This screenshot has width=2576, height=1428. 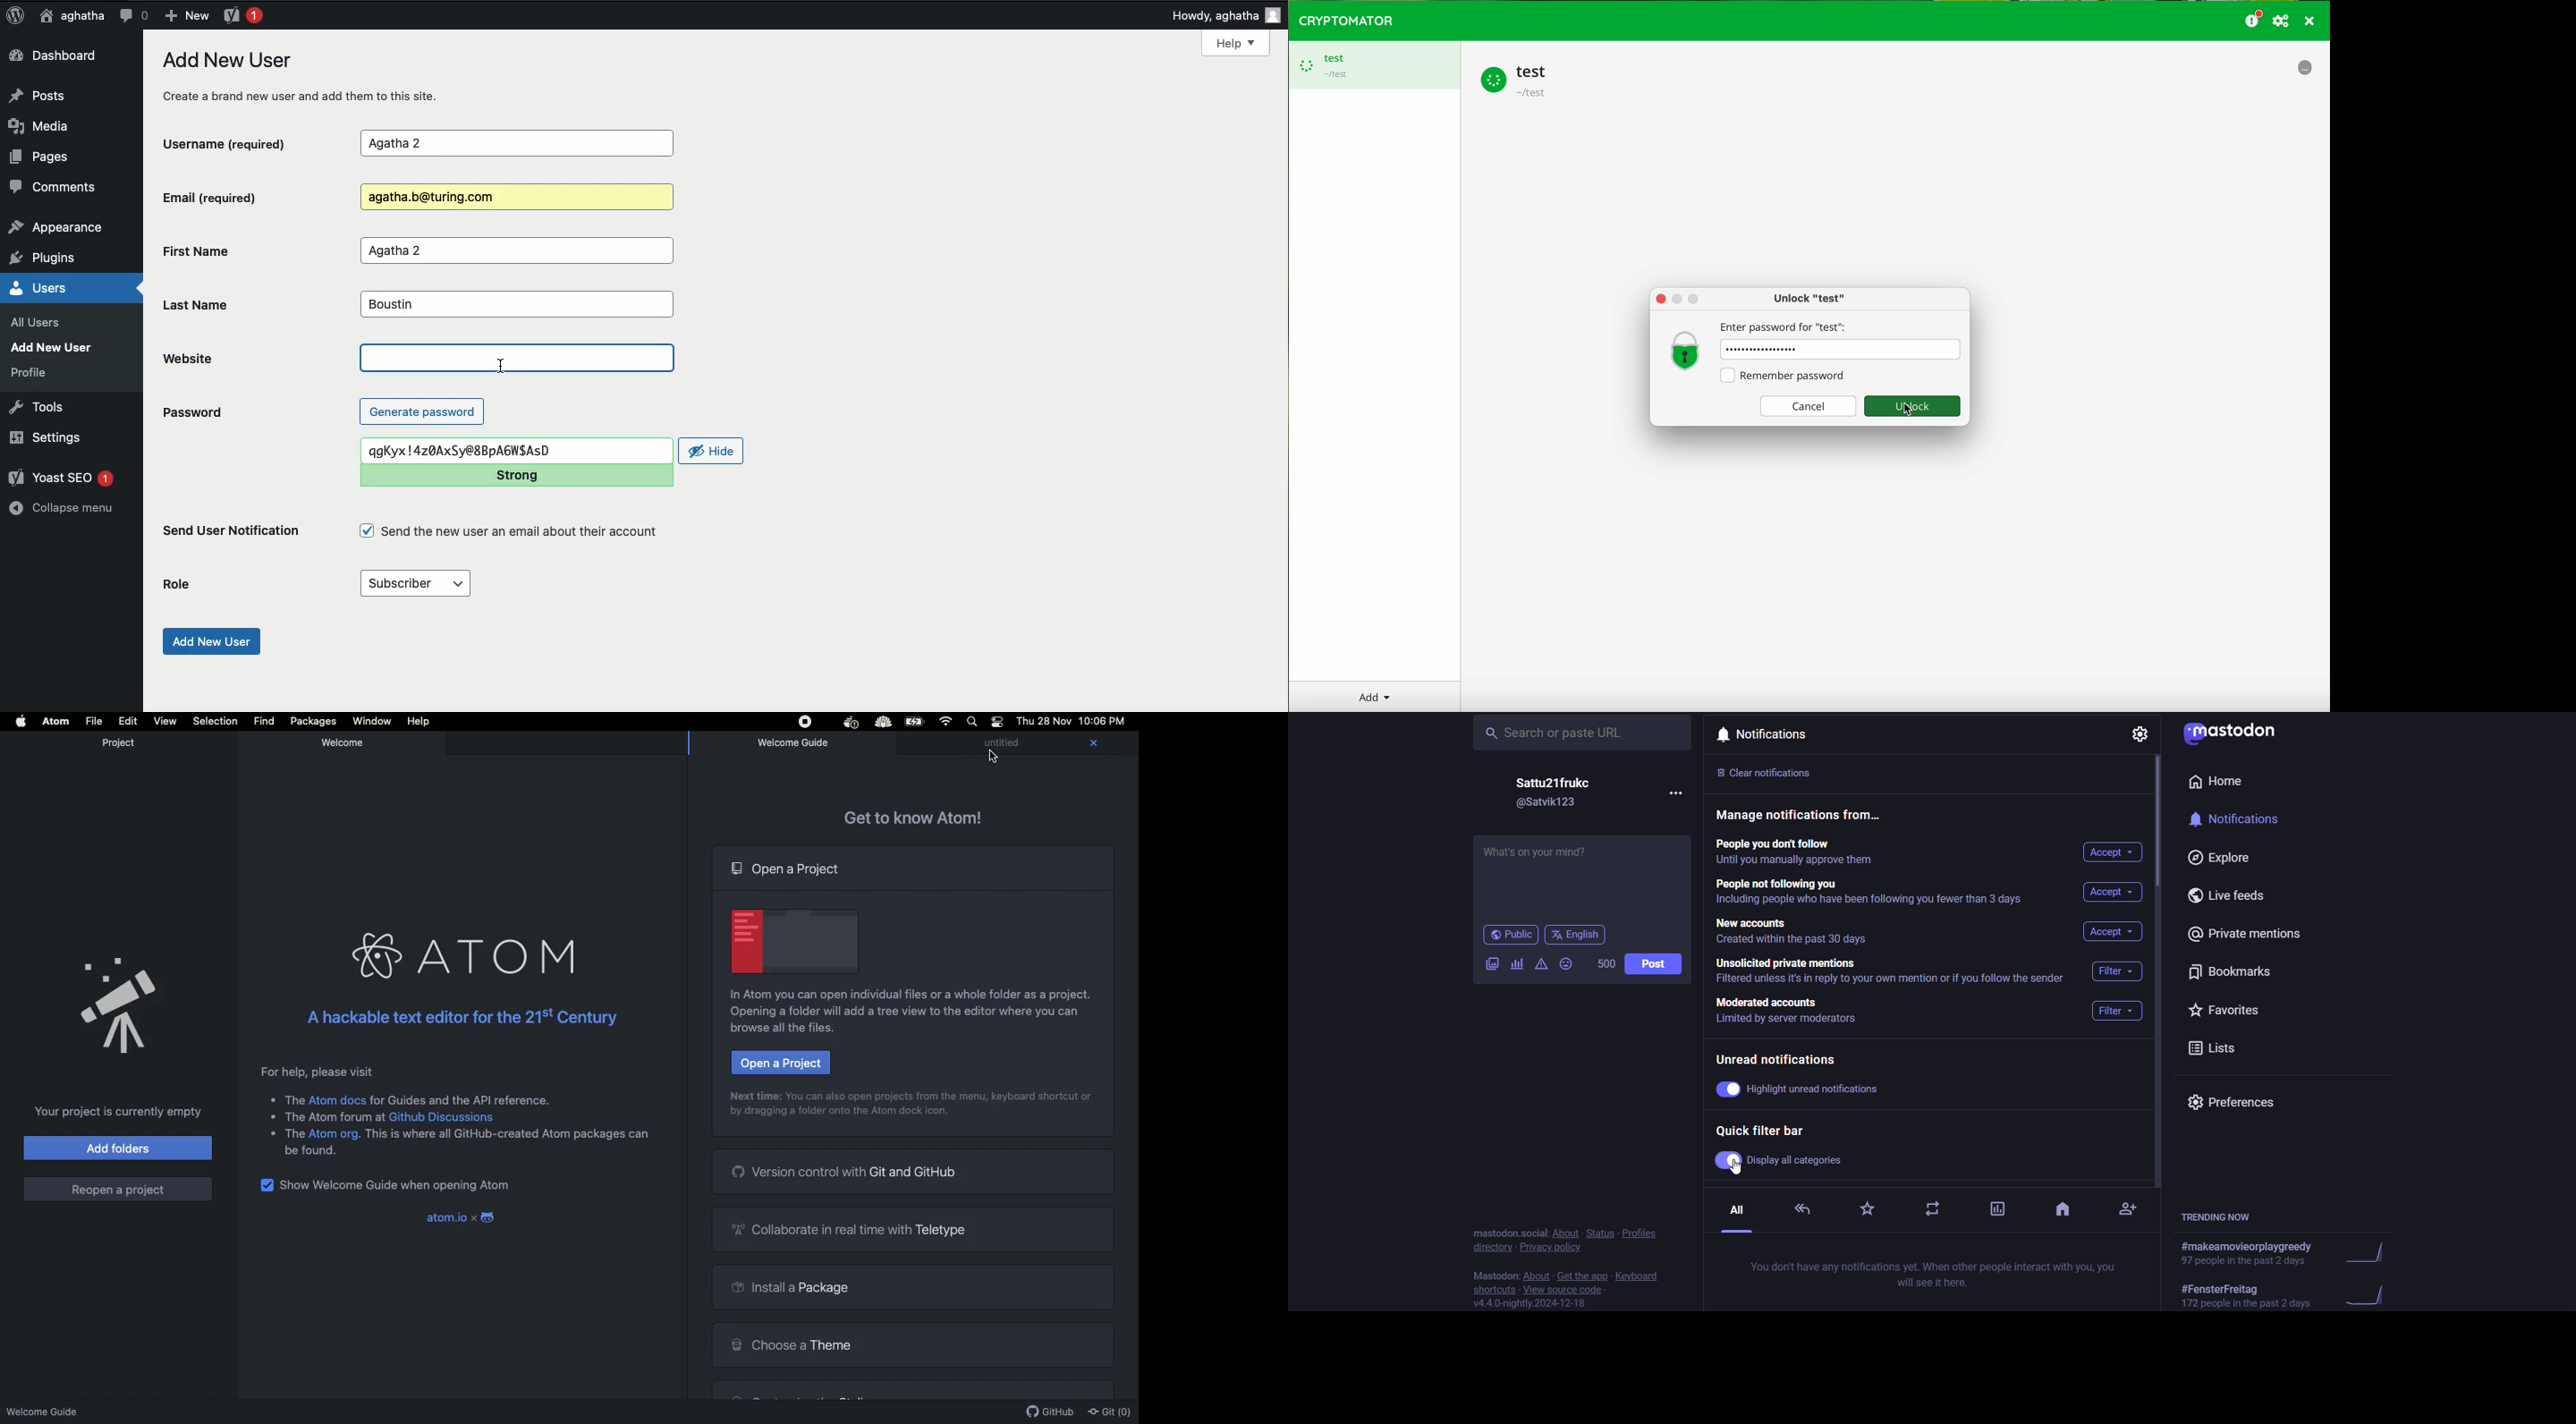 What do you see at coordinates (1792, 852) in the screenshot?
I see `people you don't follow Until you manually approve them` at bounding box center [1792, 852].